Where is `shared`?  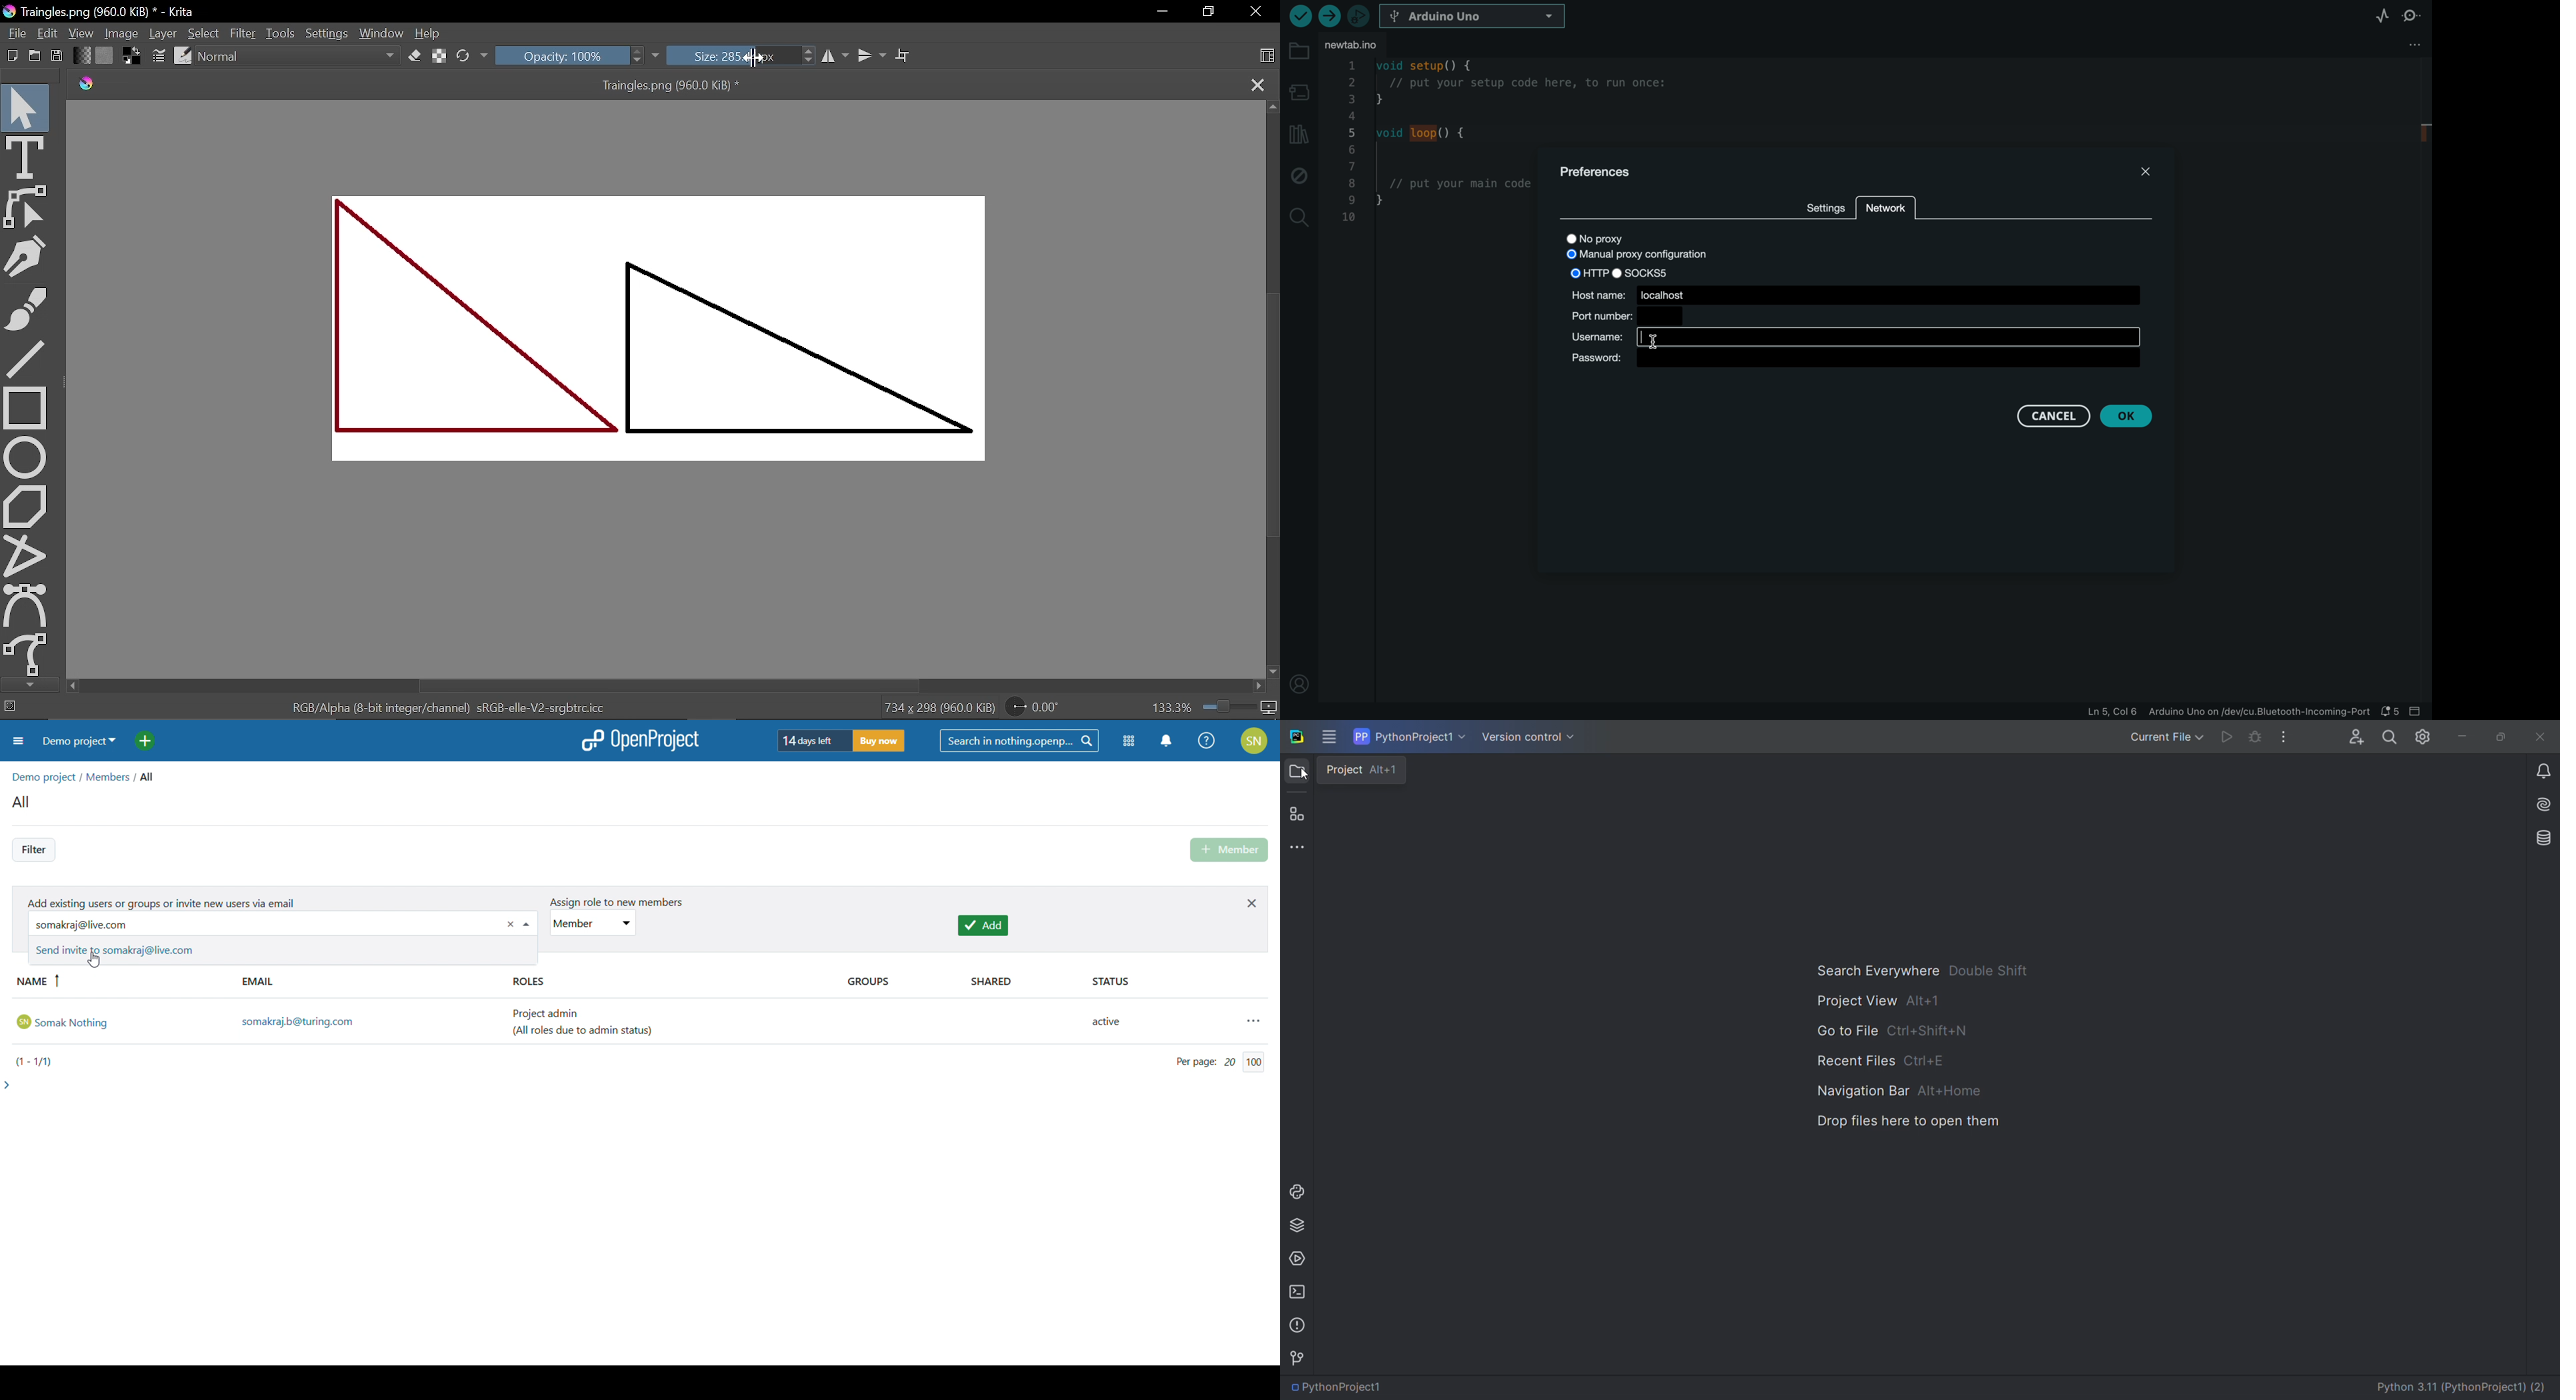 shared is located at coordinates (1015, 983).